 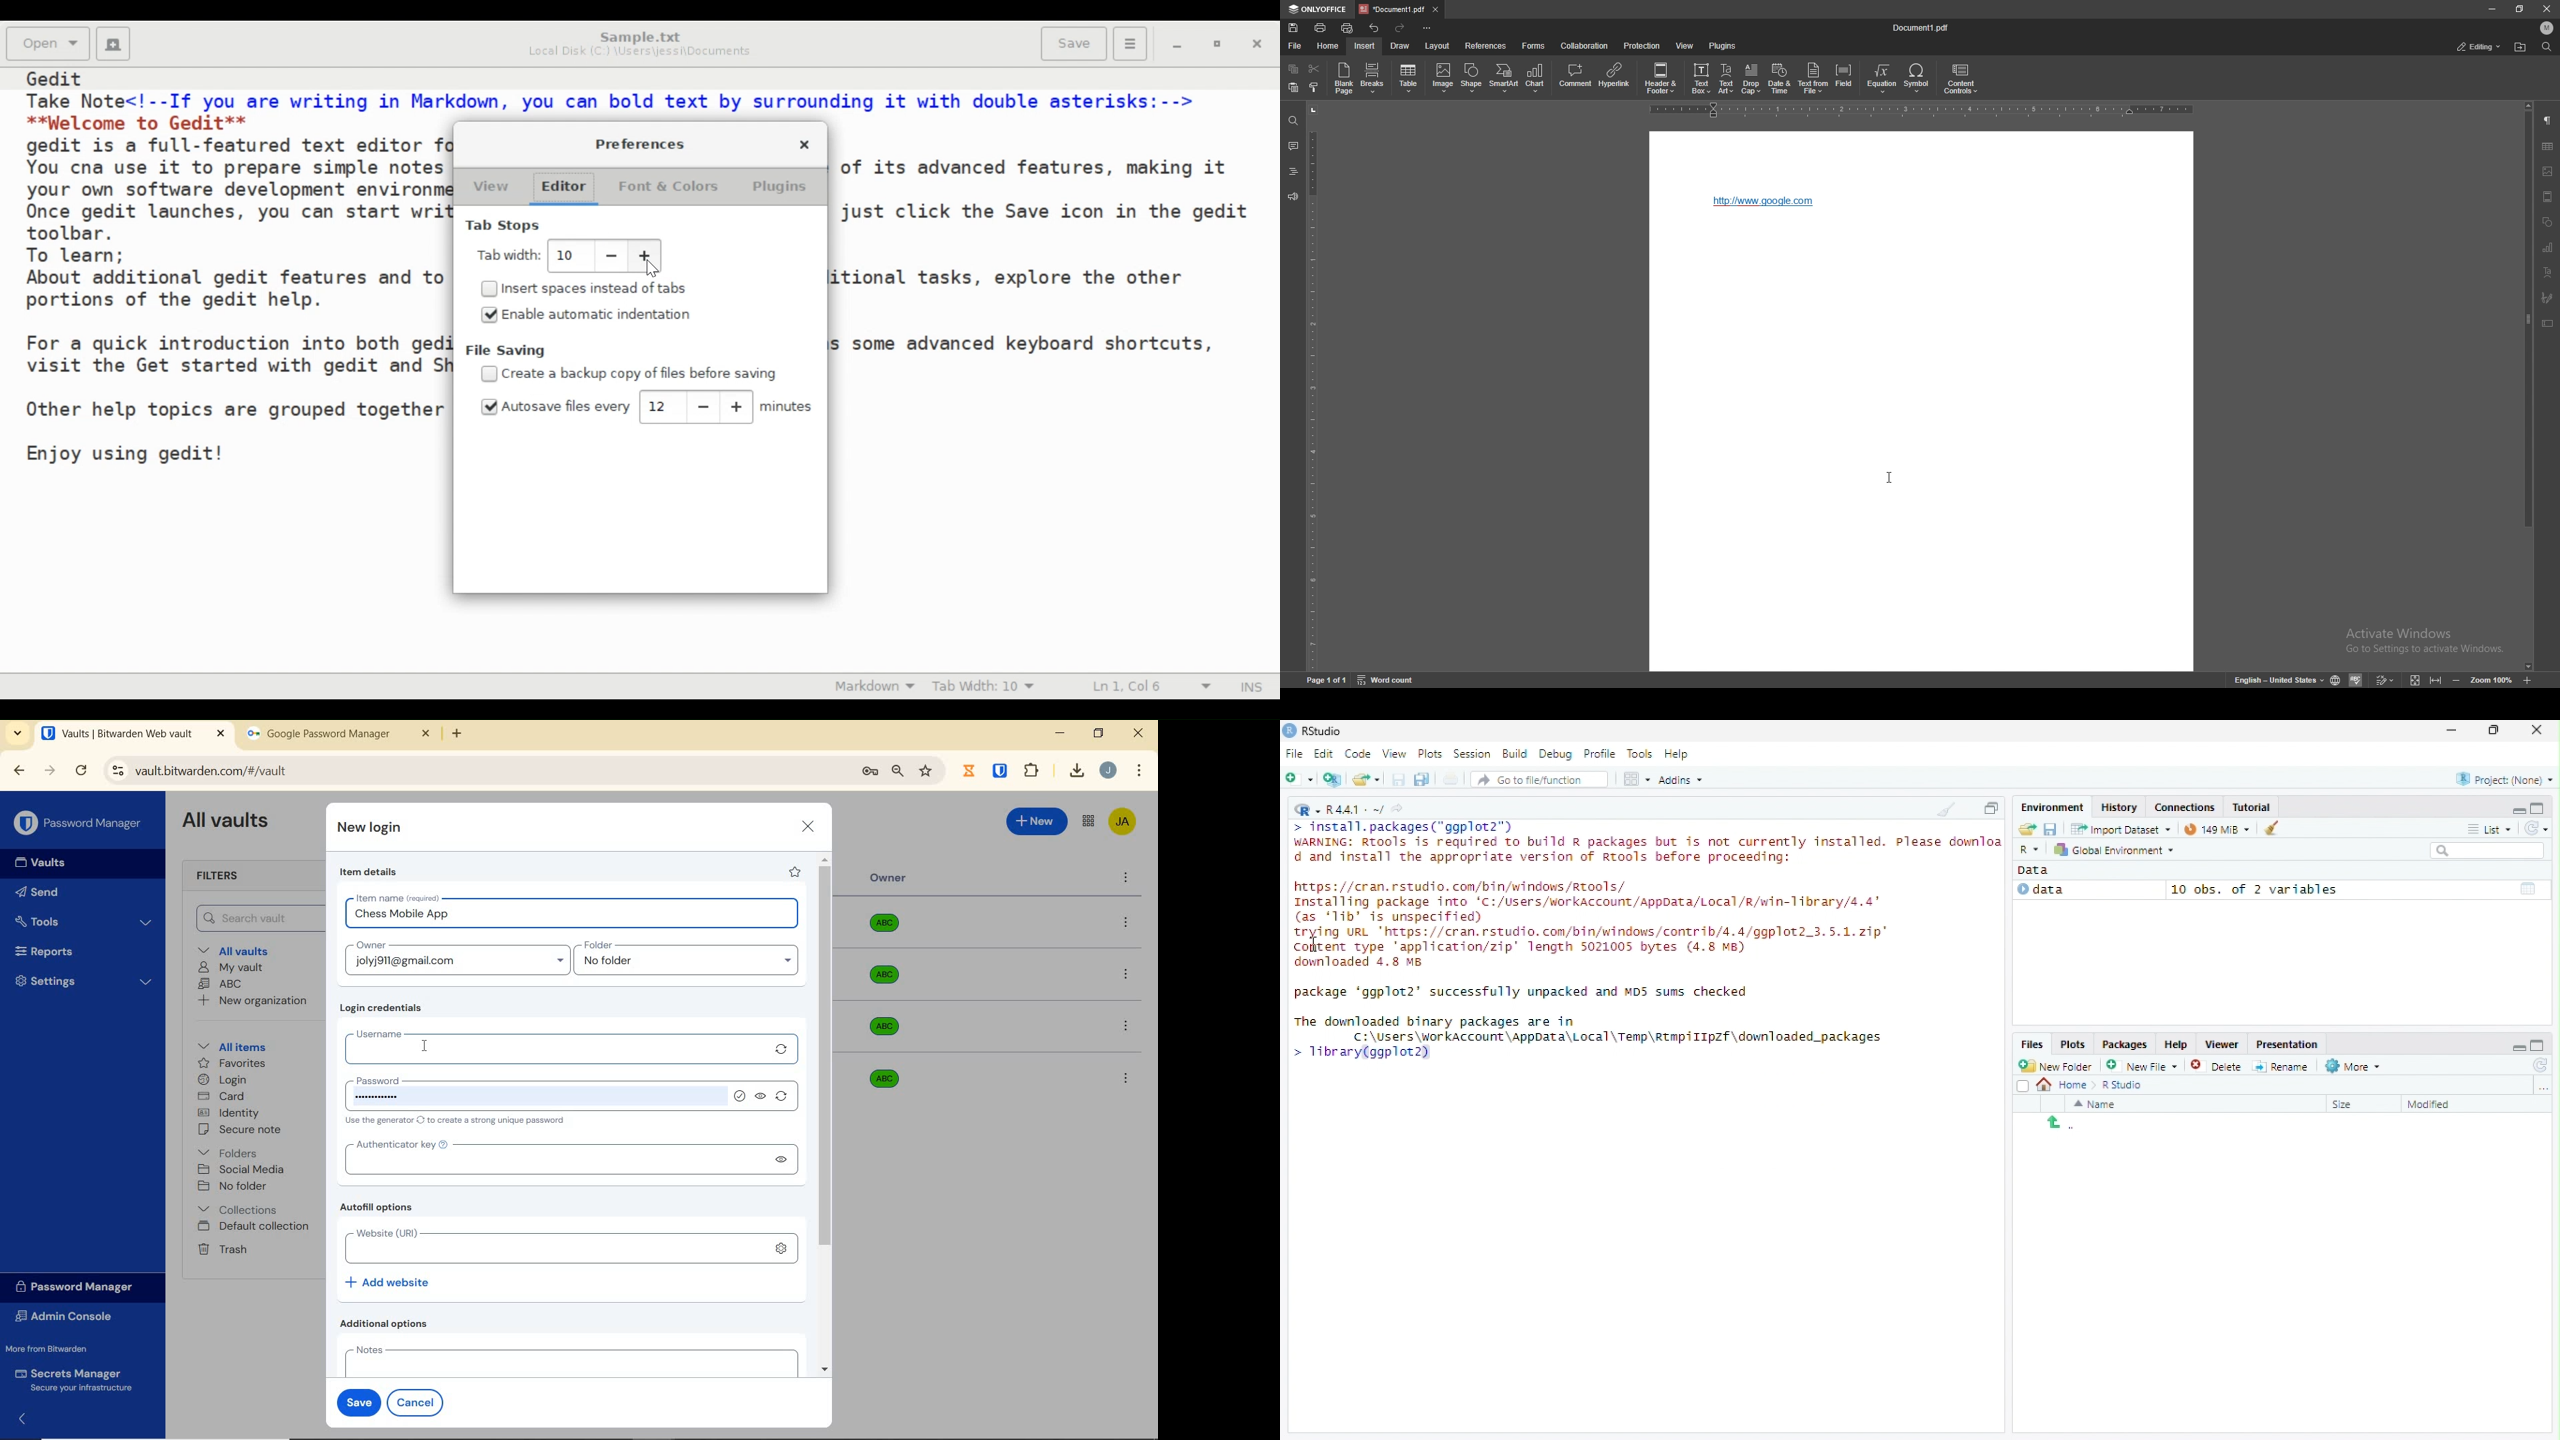 I want to click on redo, so click(x=1401, y=27).